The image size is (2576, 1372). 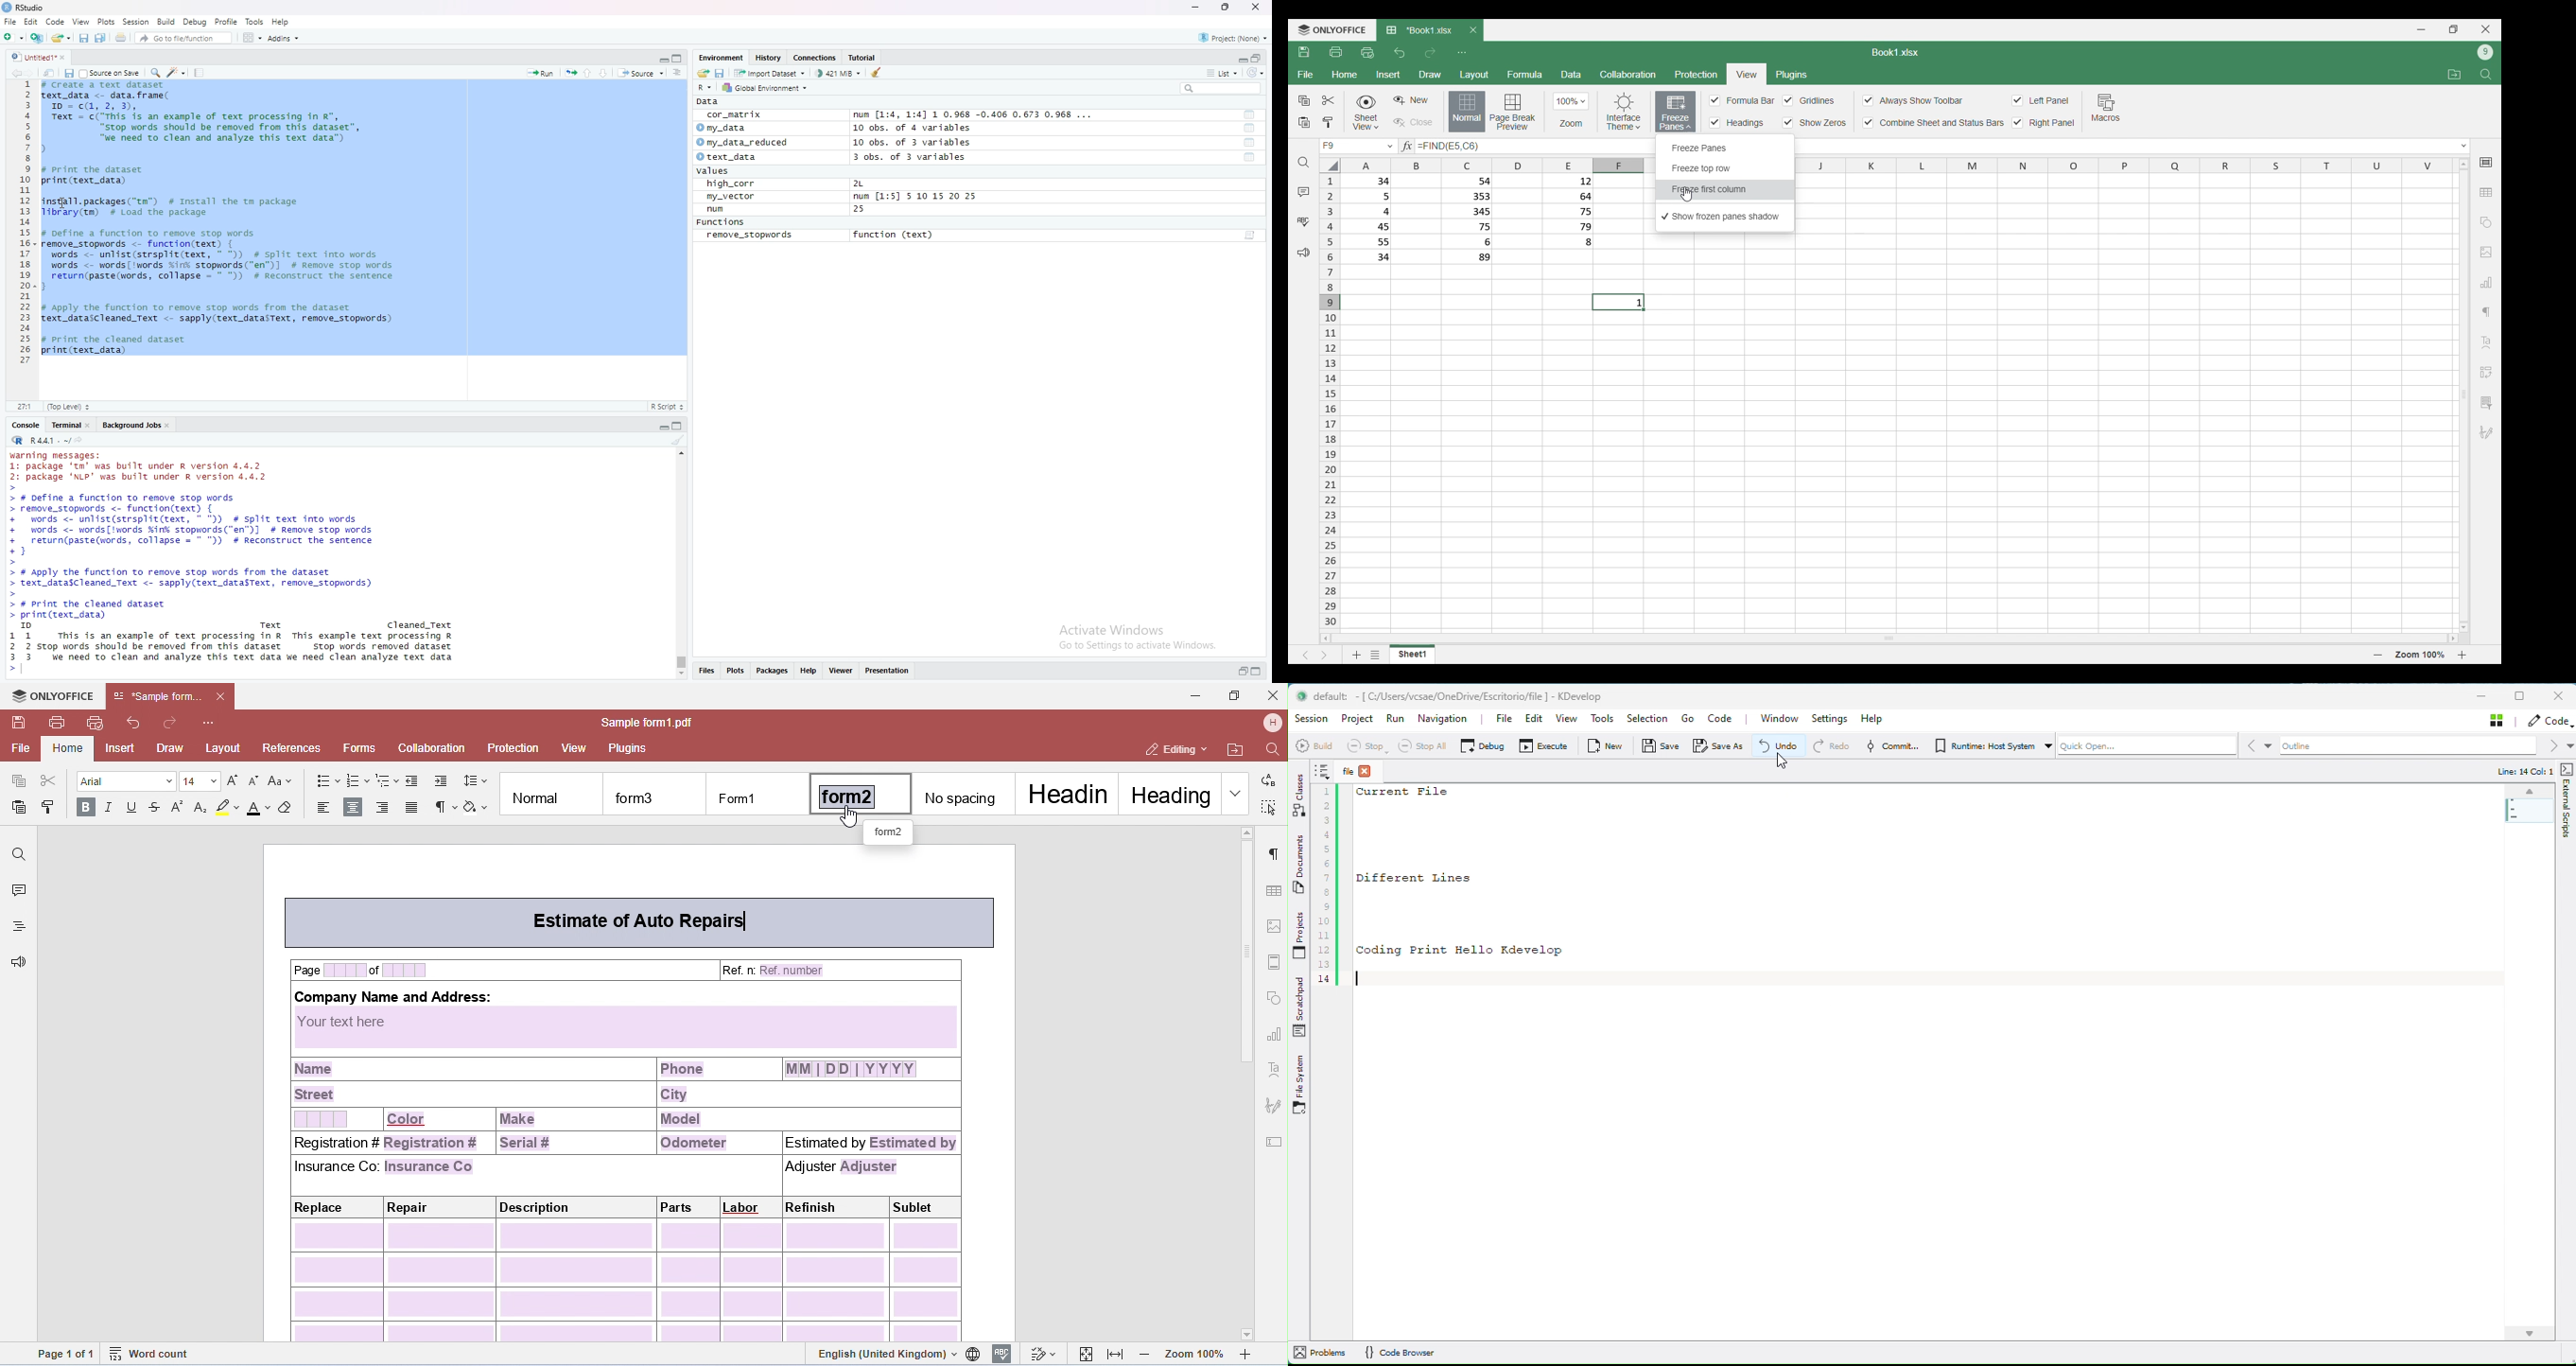 I want to click on connections, so click(x=817, y=58).